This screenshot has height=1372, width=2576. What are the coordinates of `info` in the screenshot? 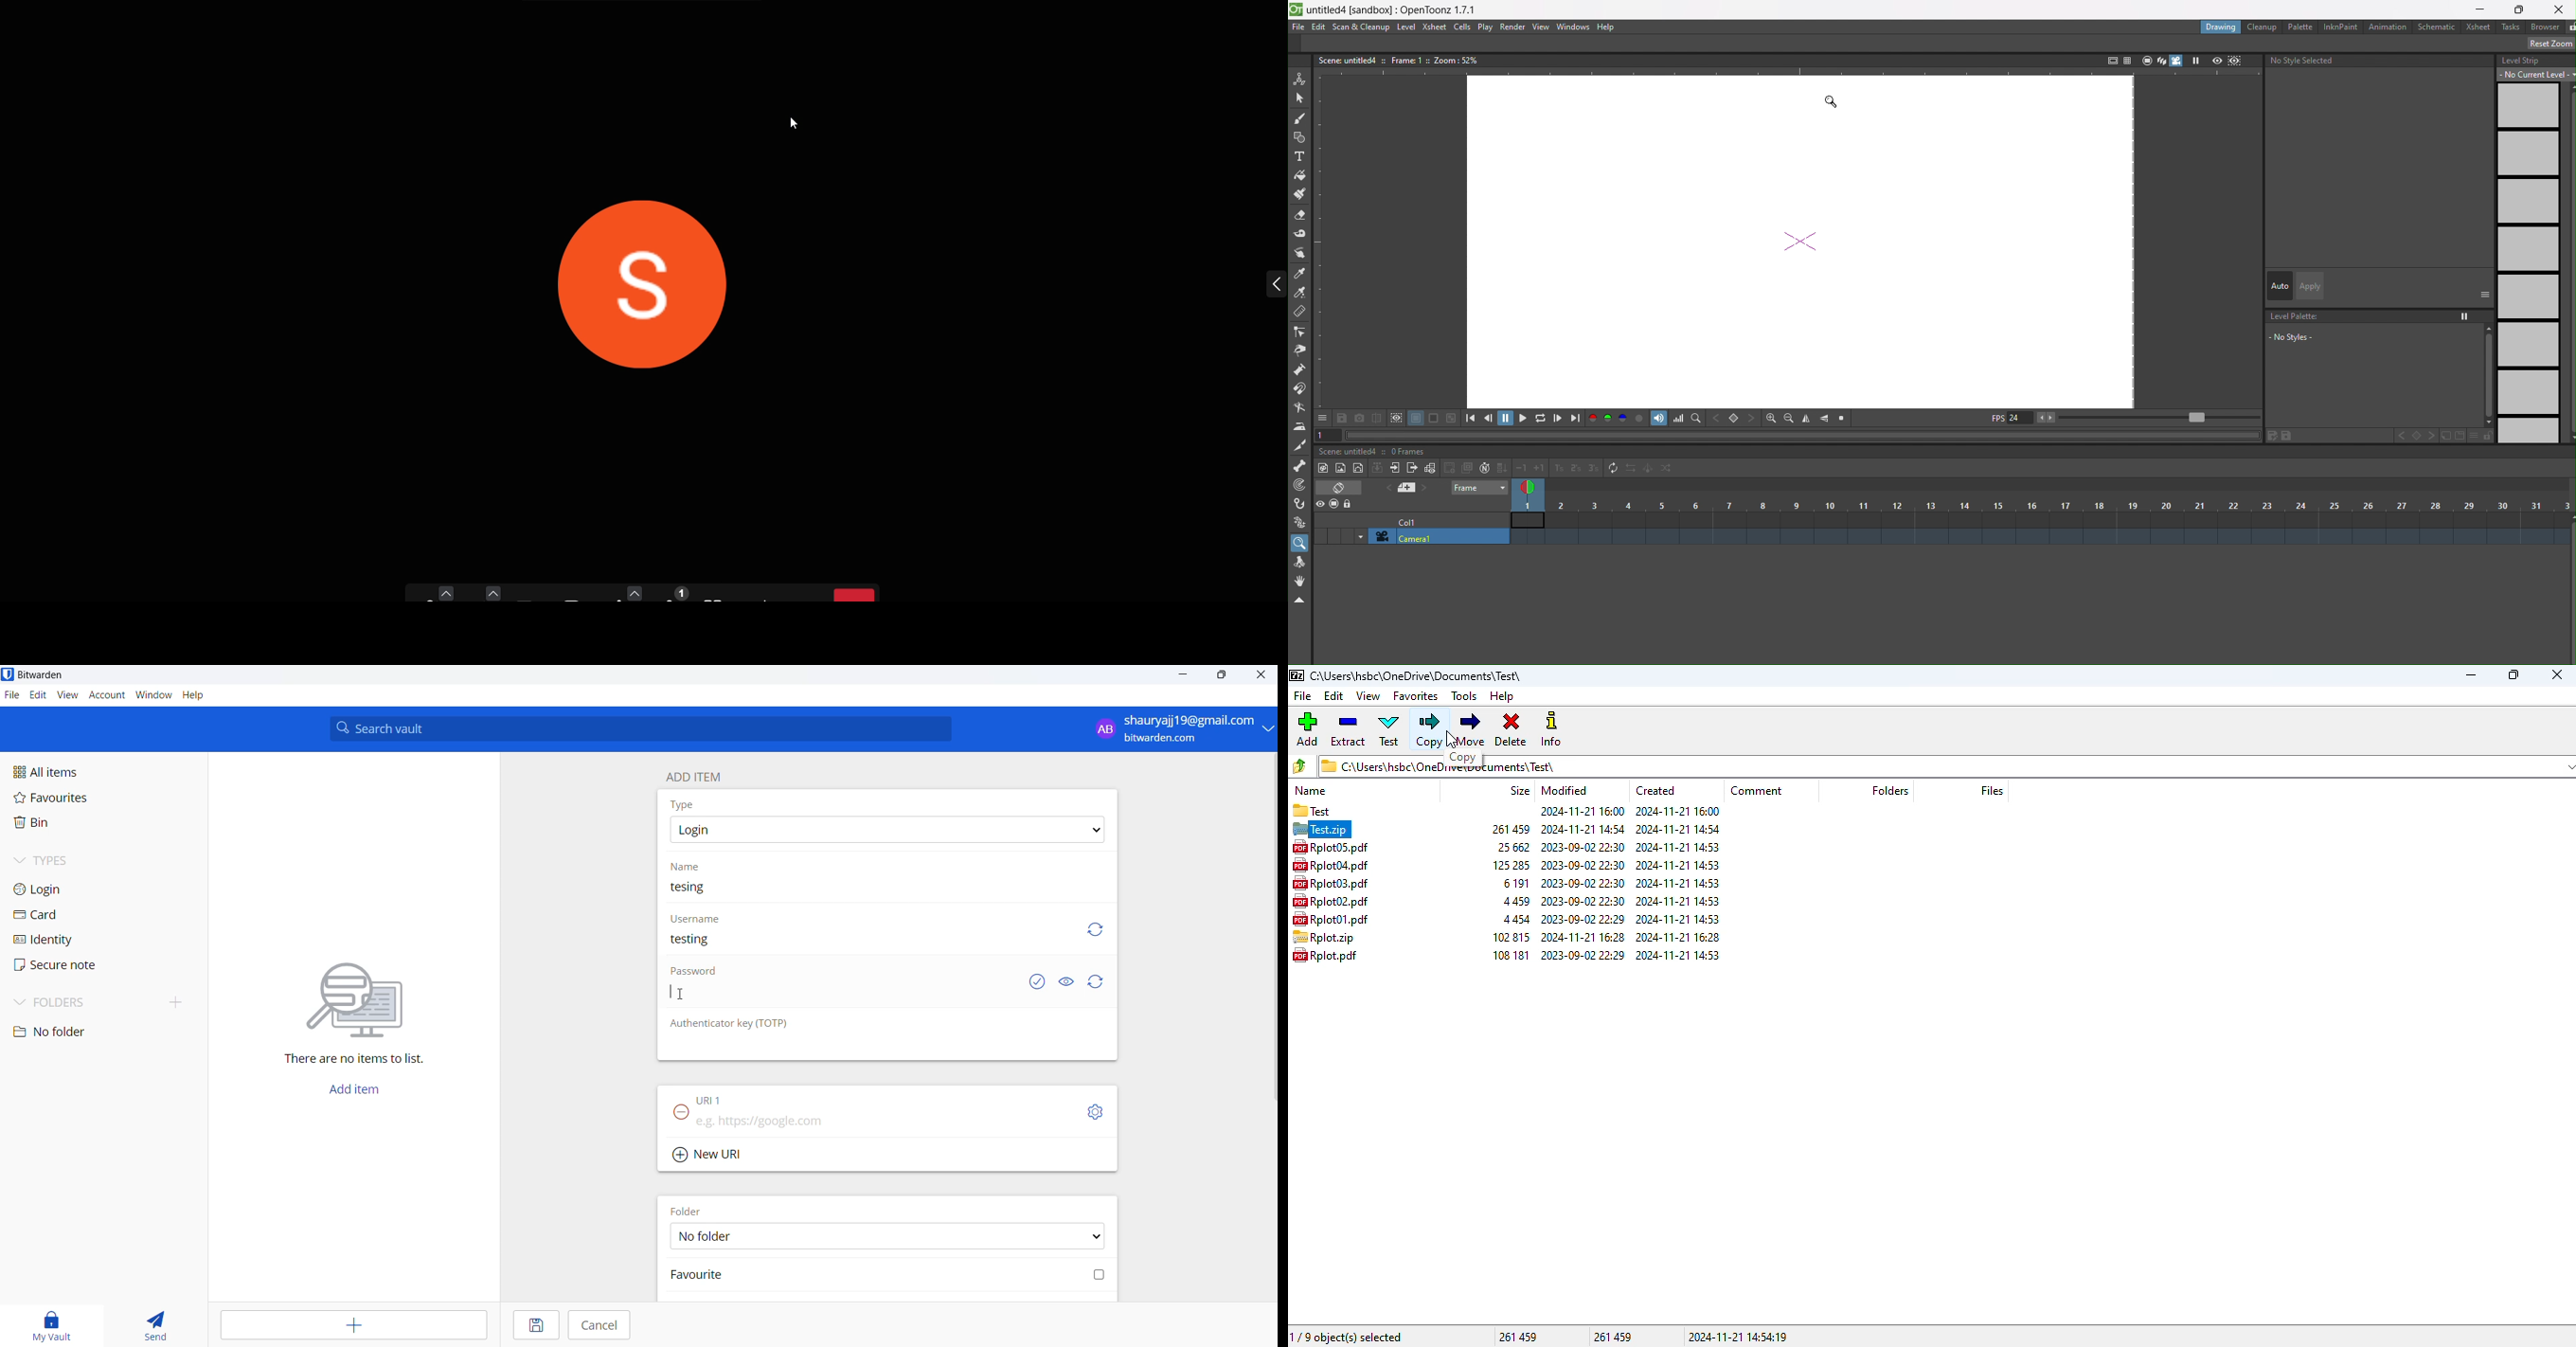 It's located at (1552, 728).